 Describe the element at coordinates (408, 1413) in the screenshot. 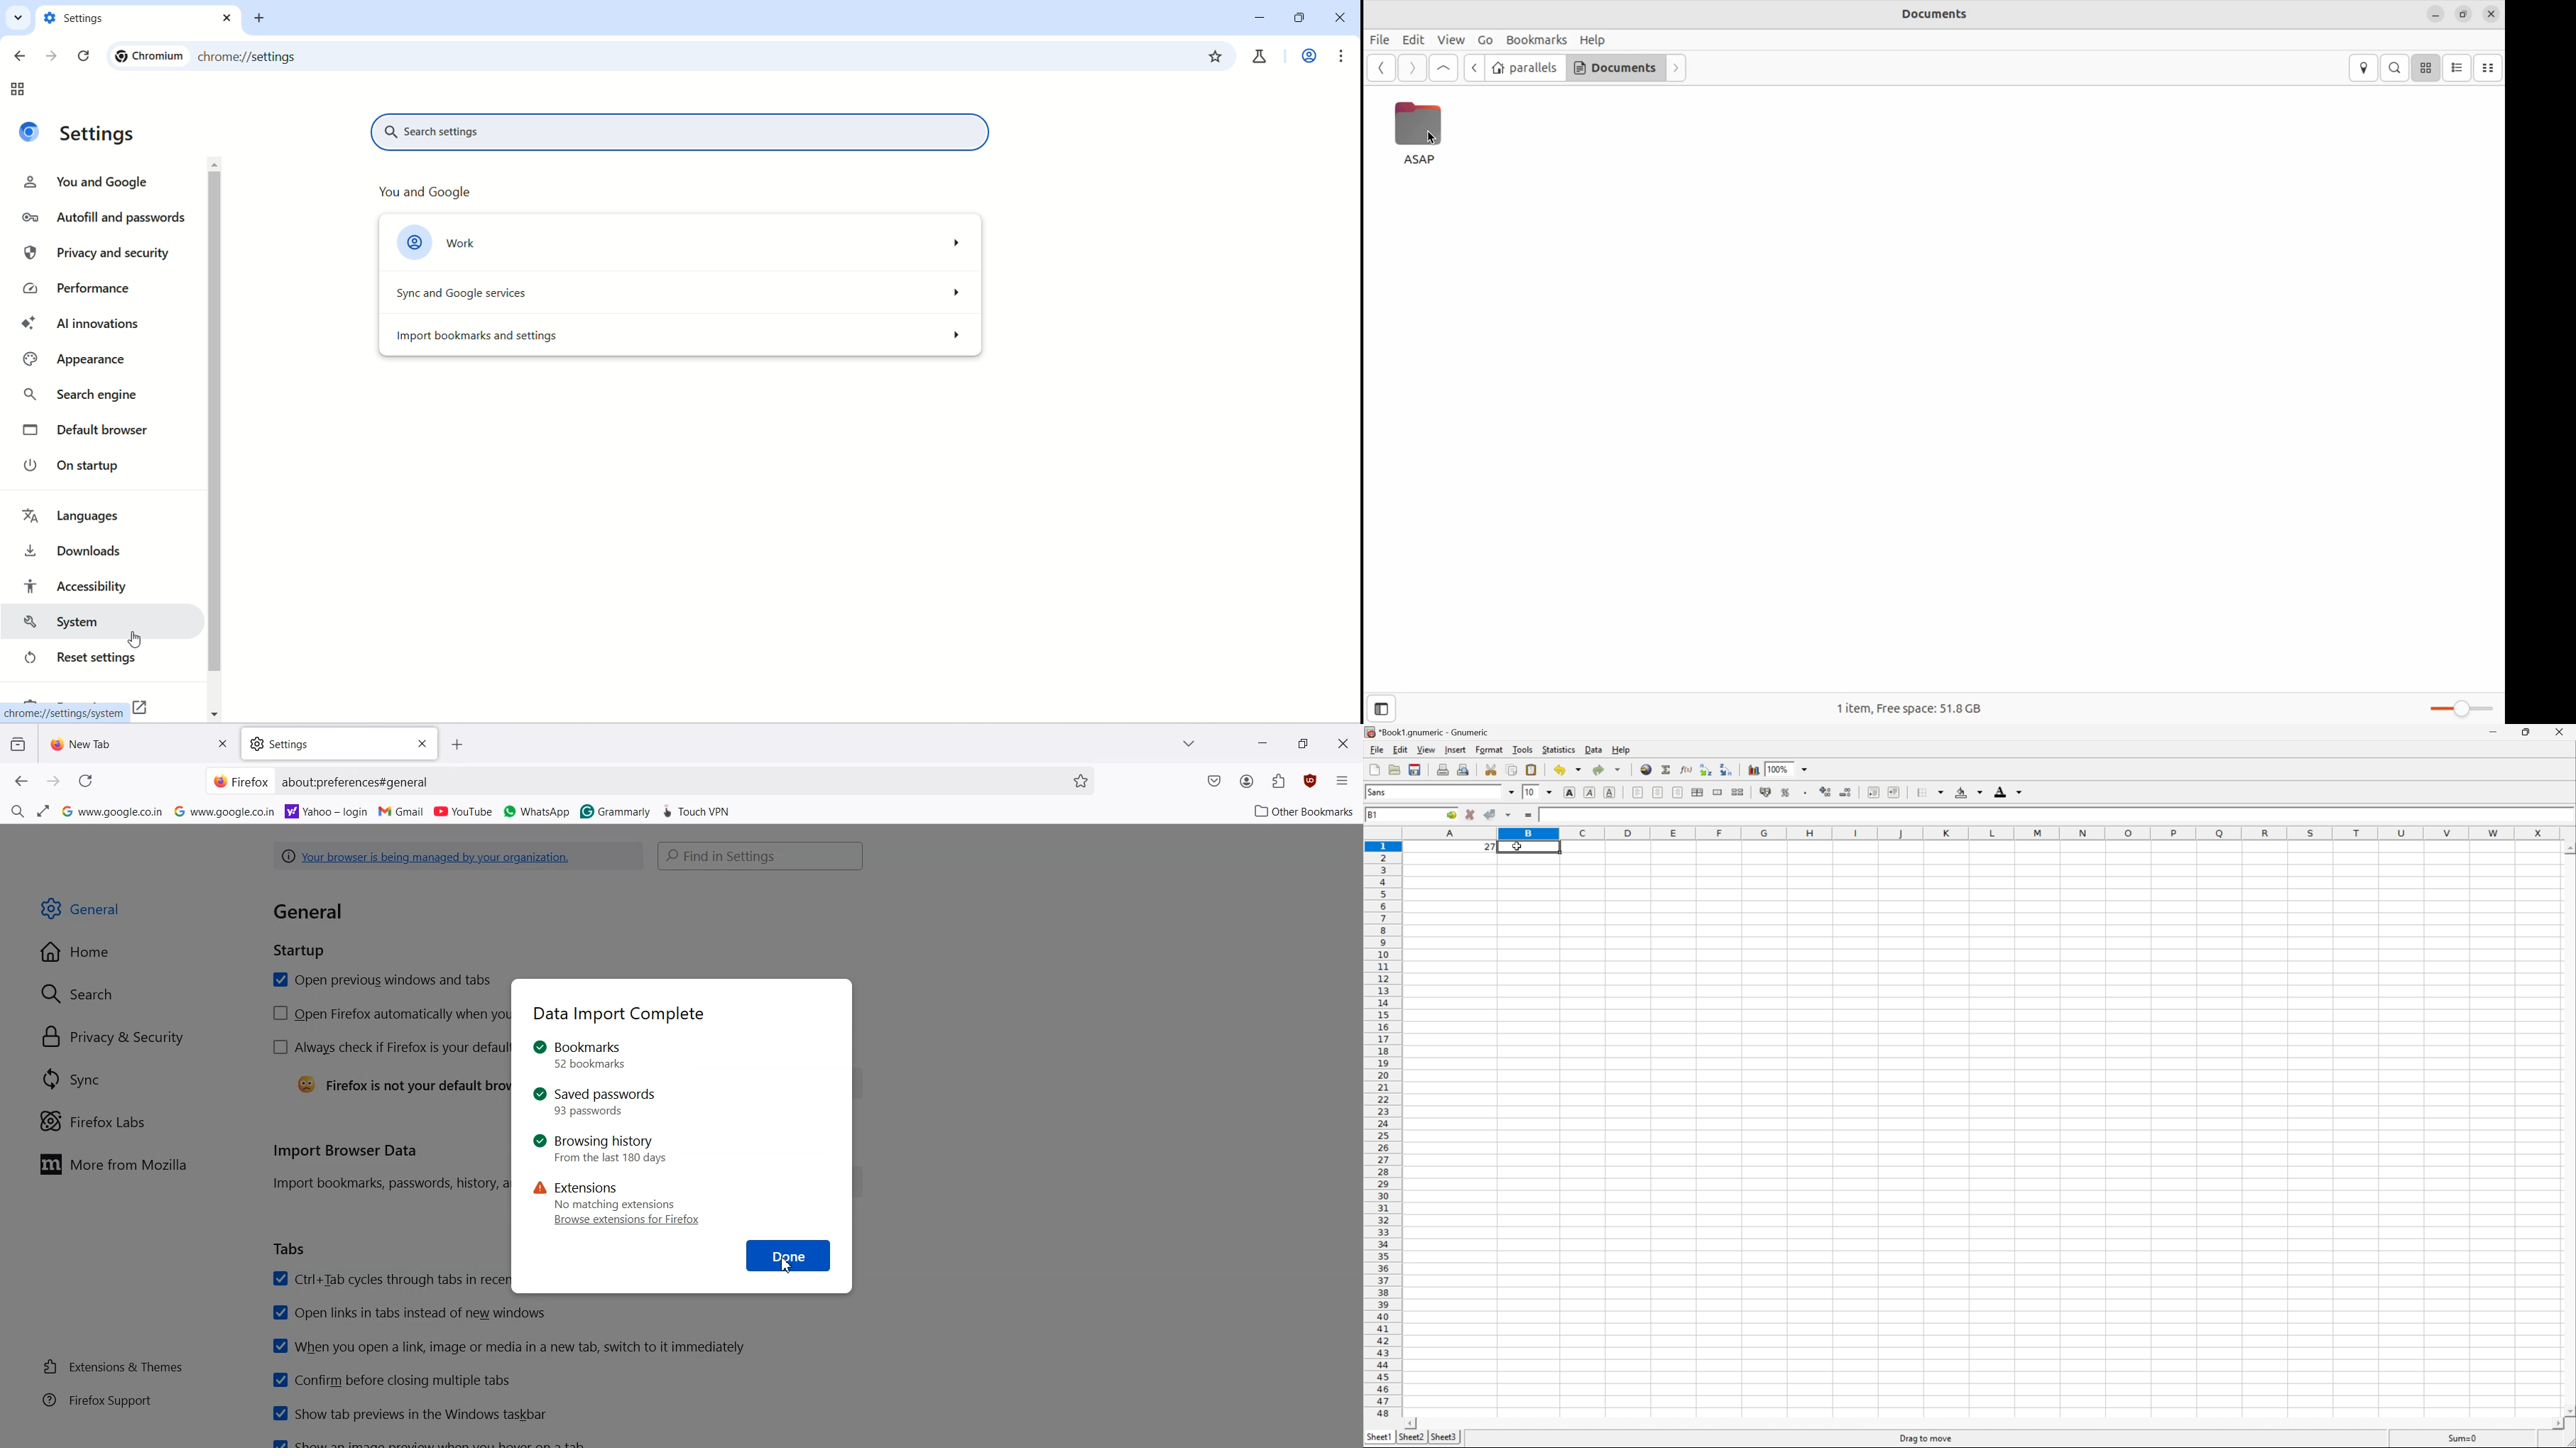

I see `Show tab previews in the Windows taskbar` at that location.